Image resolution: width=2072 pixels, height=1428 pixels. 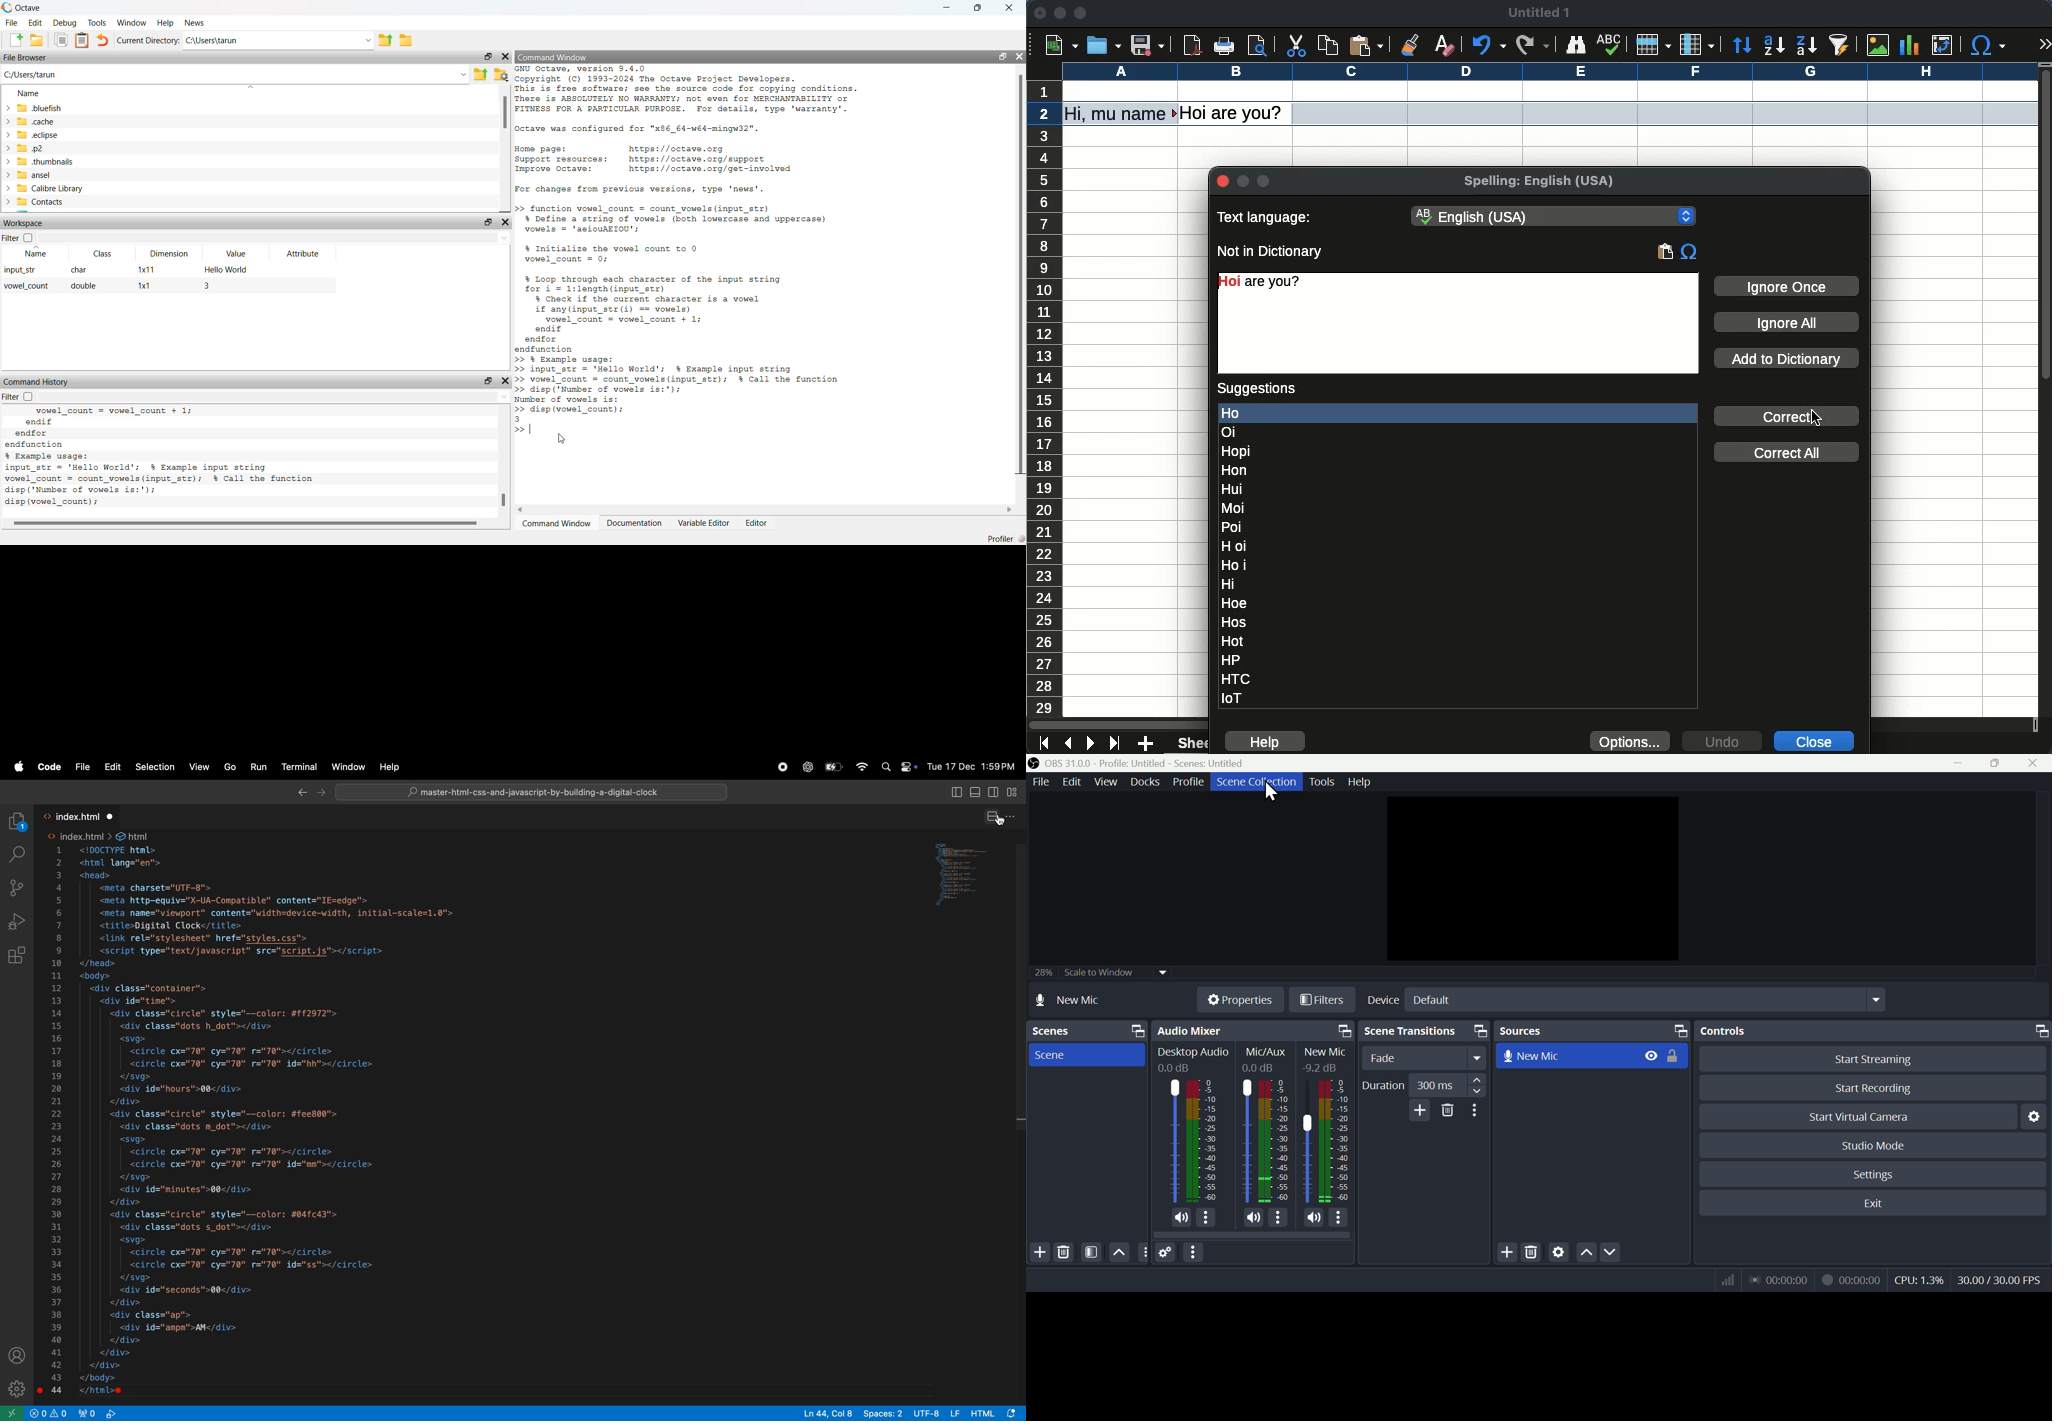 I want to click on restore, so click(x=1002, y=56).